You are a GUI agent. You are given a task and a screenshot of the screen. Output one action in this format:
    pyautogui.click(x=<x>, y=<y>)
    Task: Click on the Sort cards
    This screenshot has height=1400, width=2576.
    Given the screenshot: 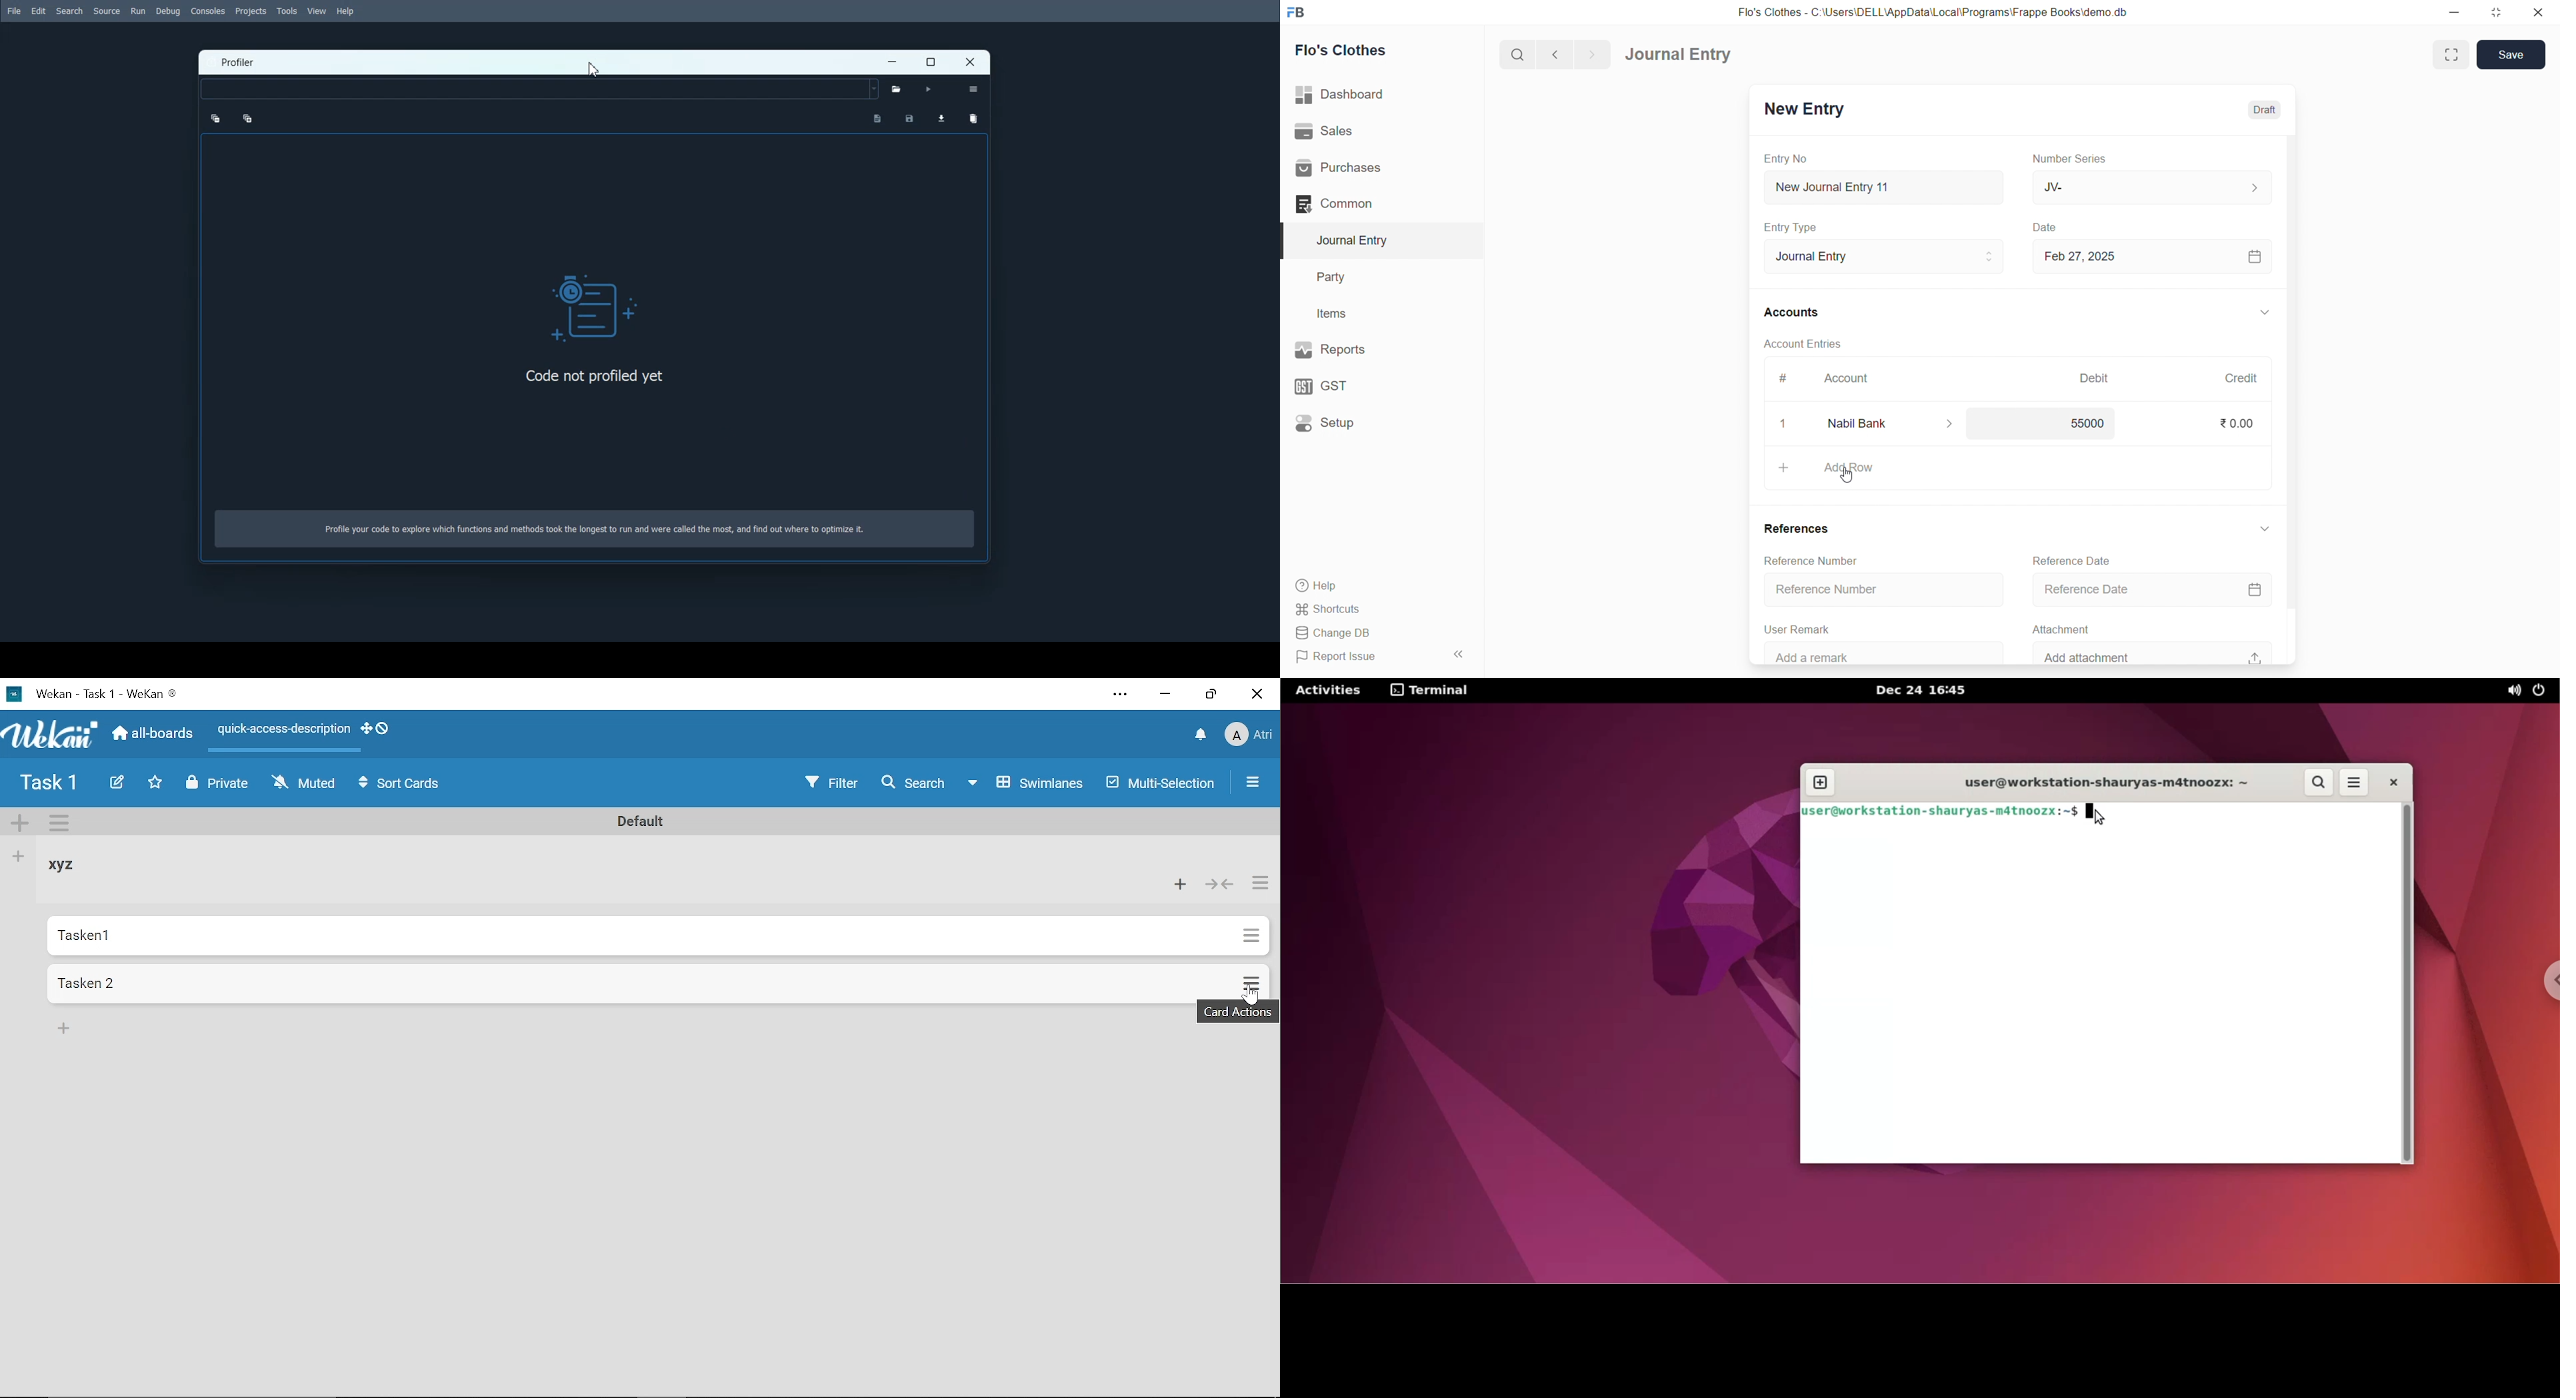 What is the action you would take?
    pyautogui.click(x=400, y=784)
    